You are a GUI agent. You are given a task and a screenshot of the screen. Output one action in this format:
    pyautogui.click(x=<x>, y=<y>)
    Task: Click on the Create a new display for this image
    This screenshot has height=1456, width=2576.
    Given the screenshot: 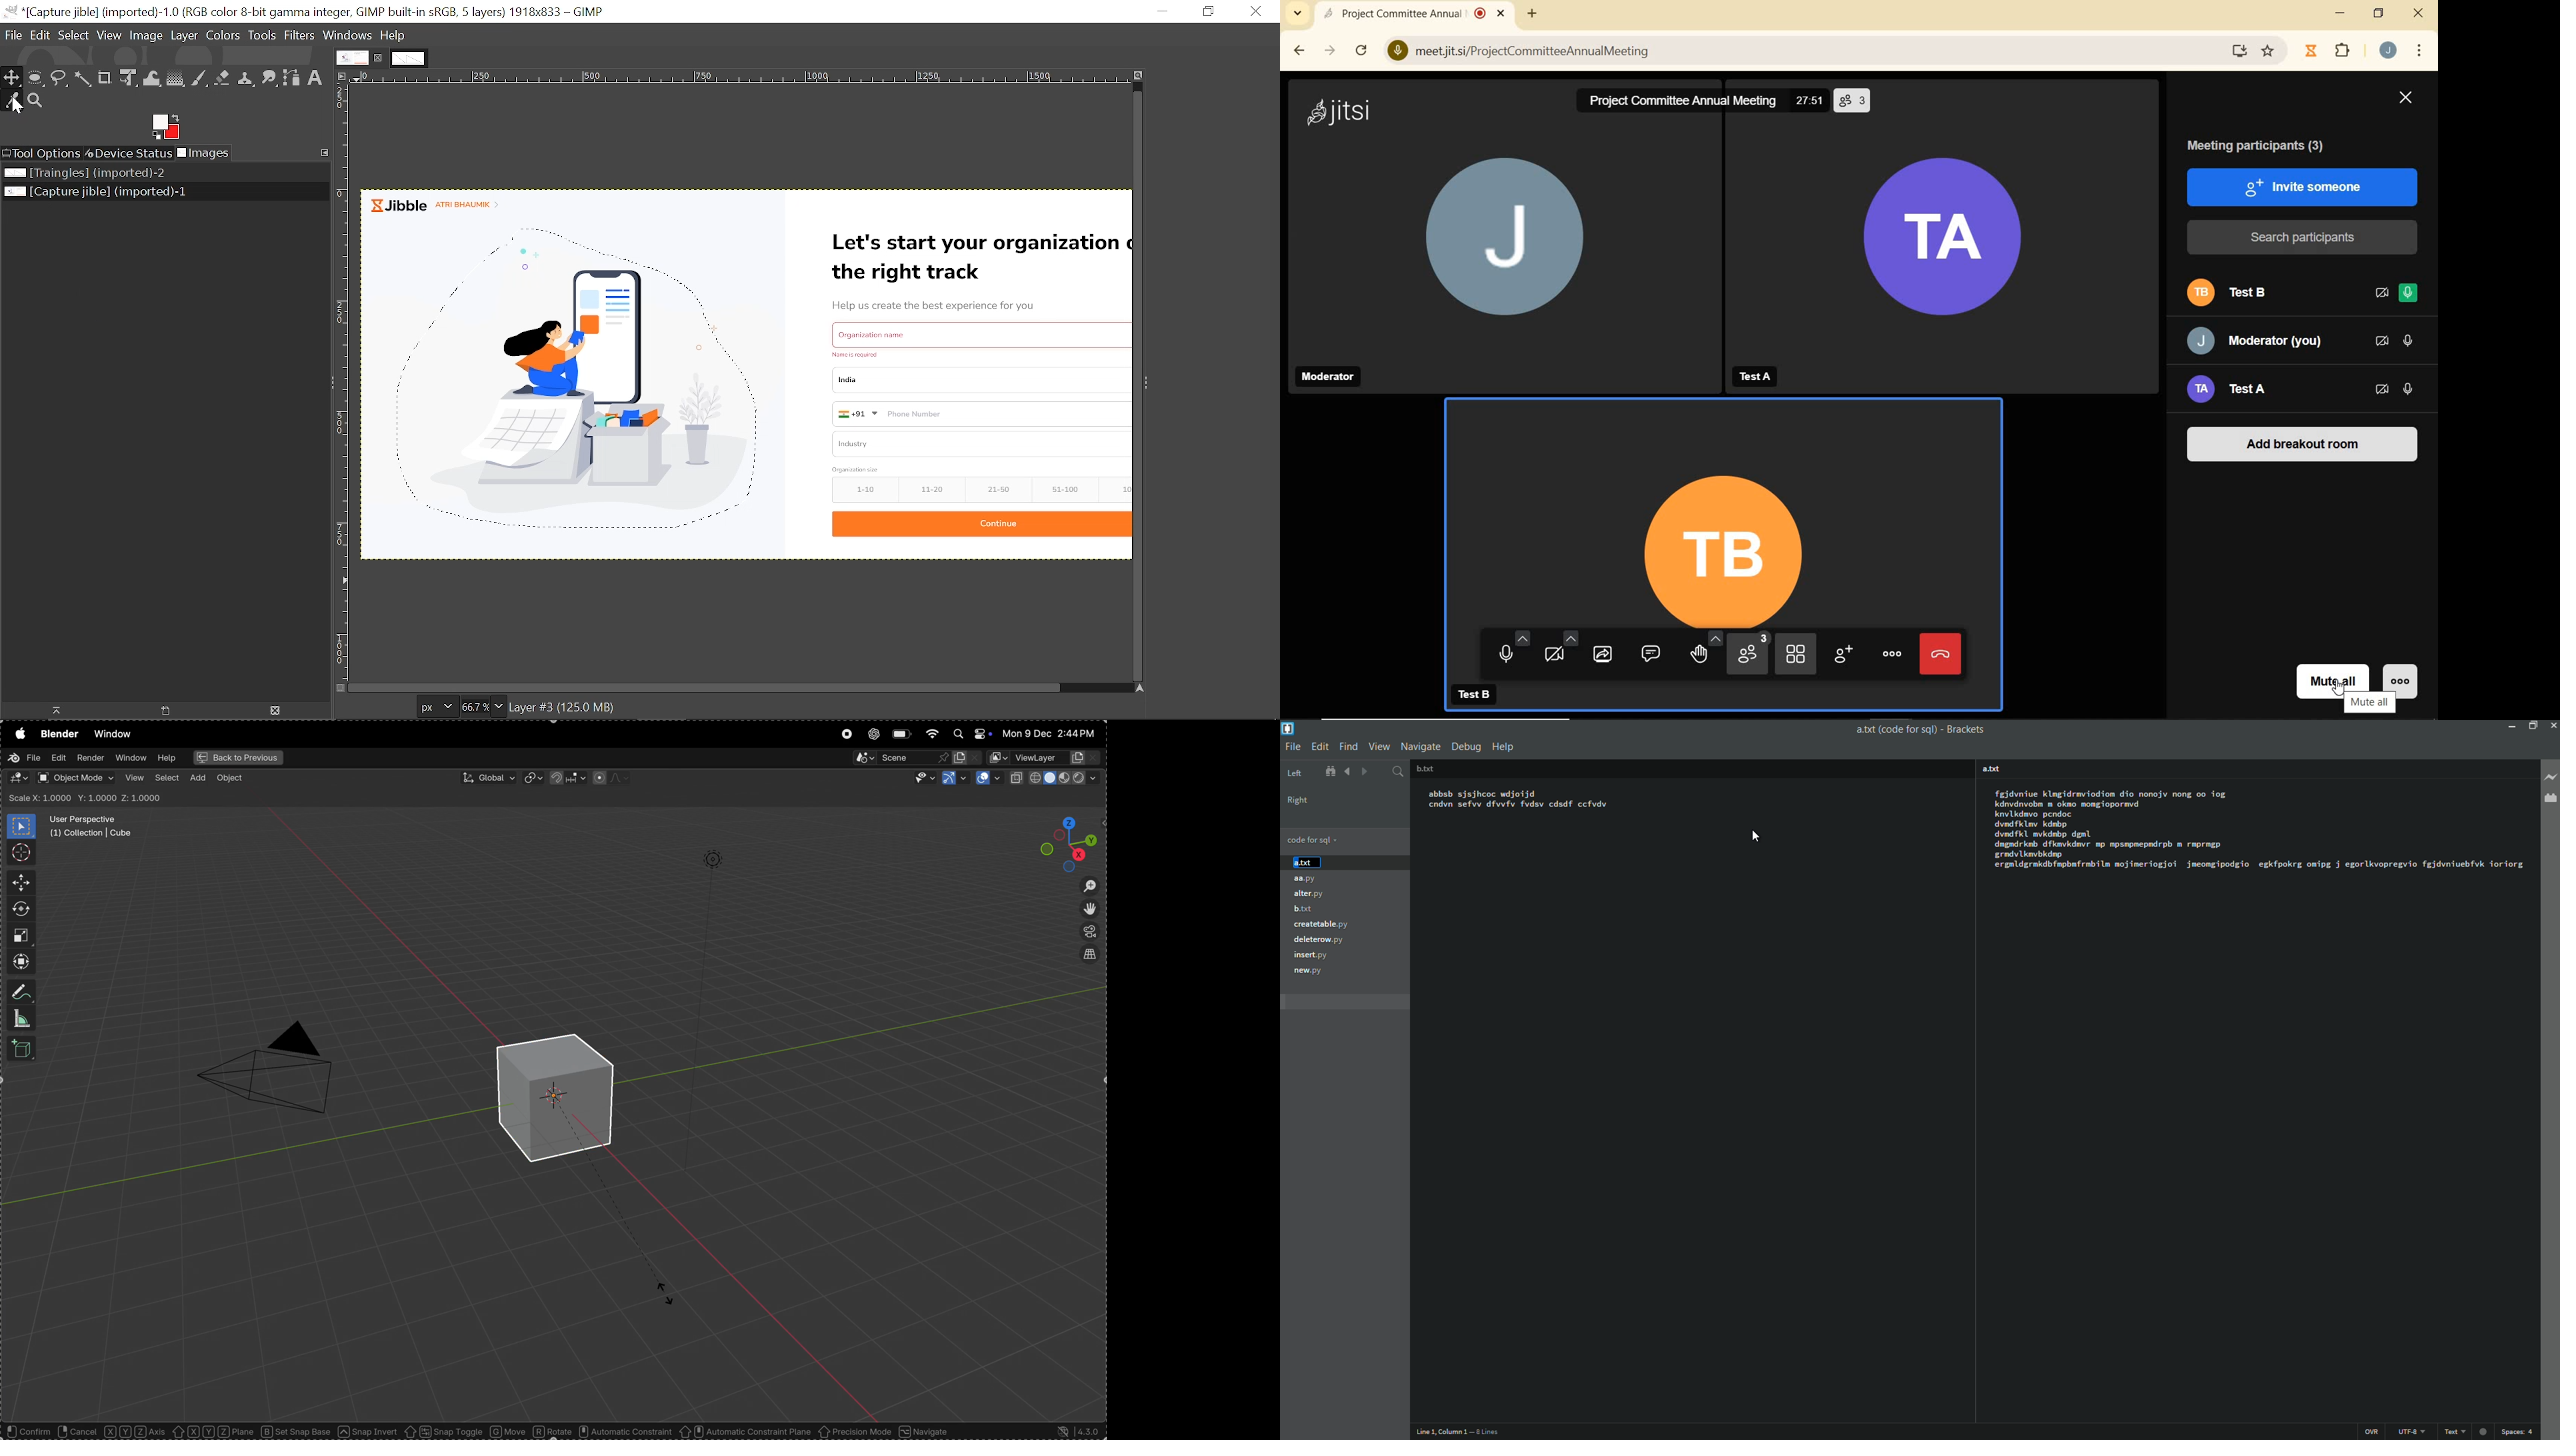 What is the action you would take?
    pyautogui.click(x=160, y=711)
    